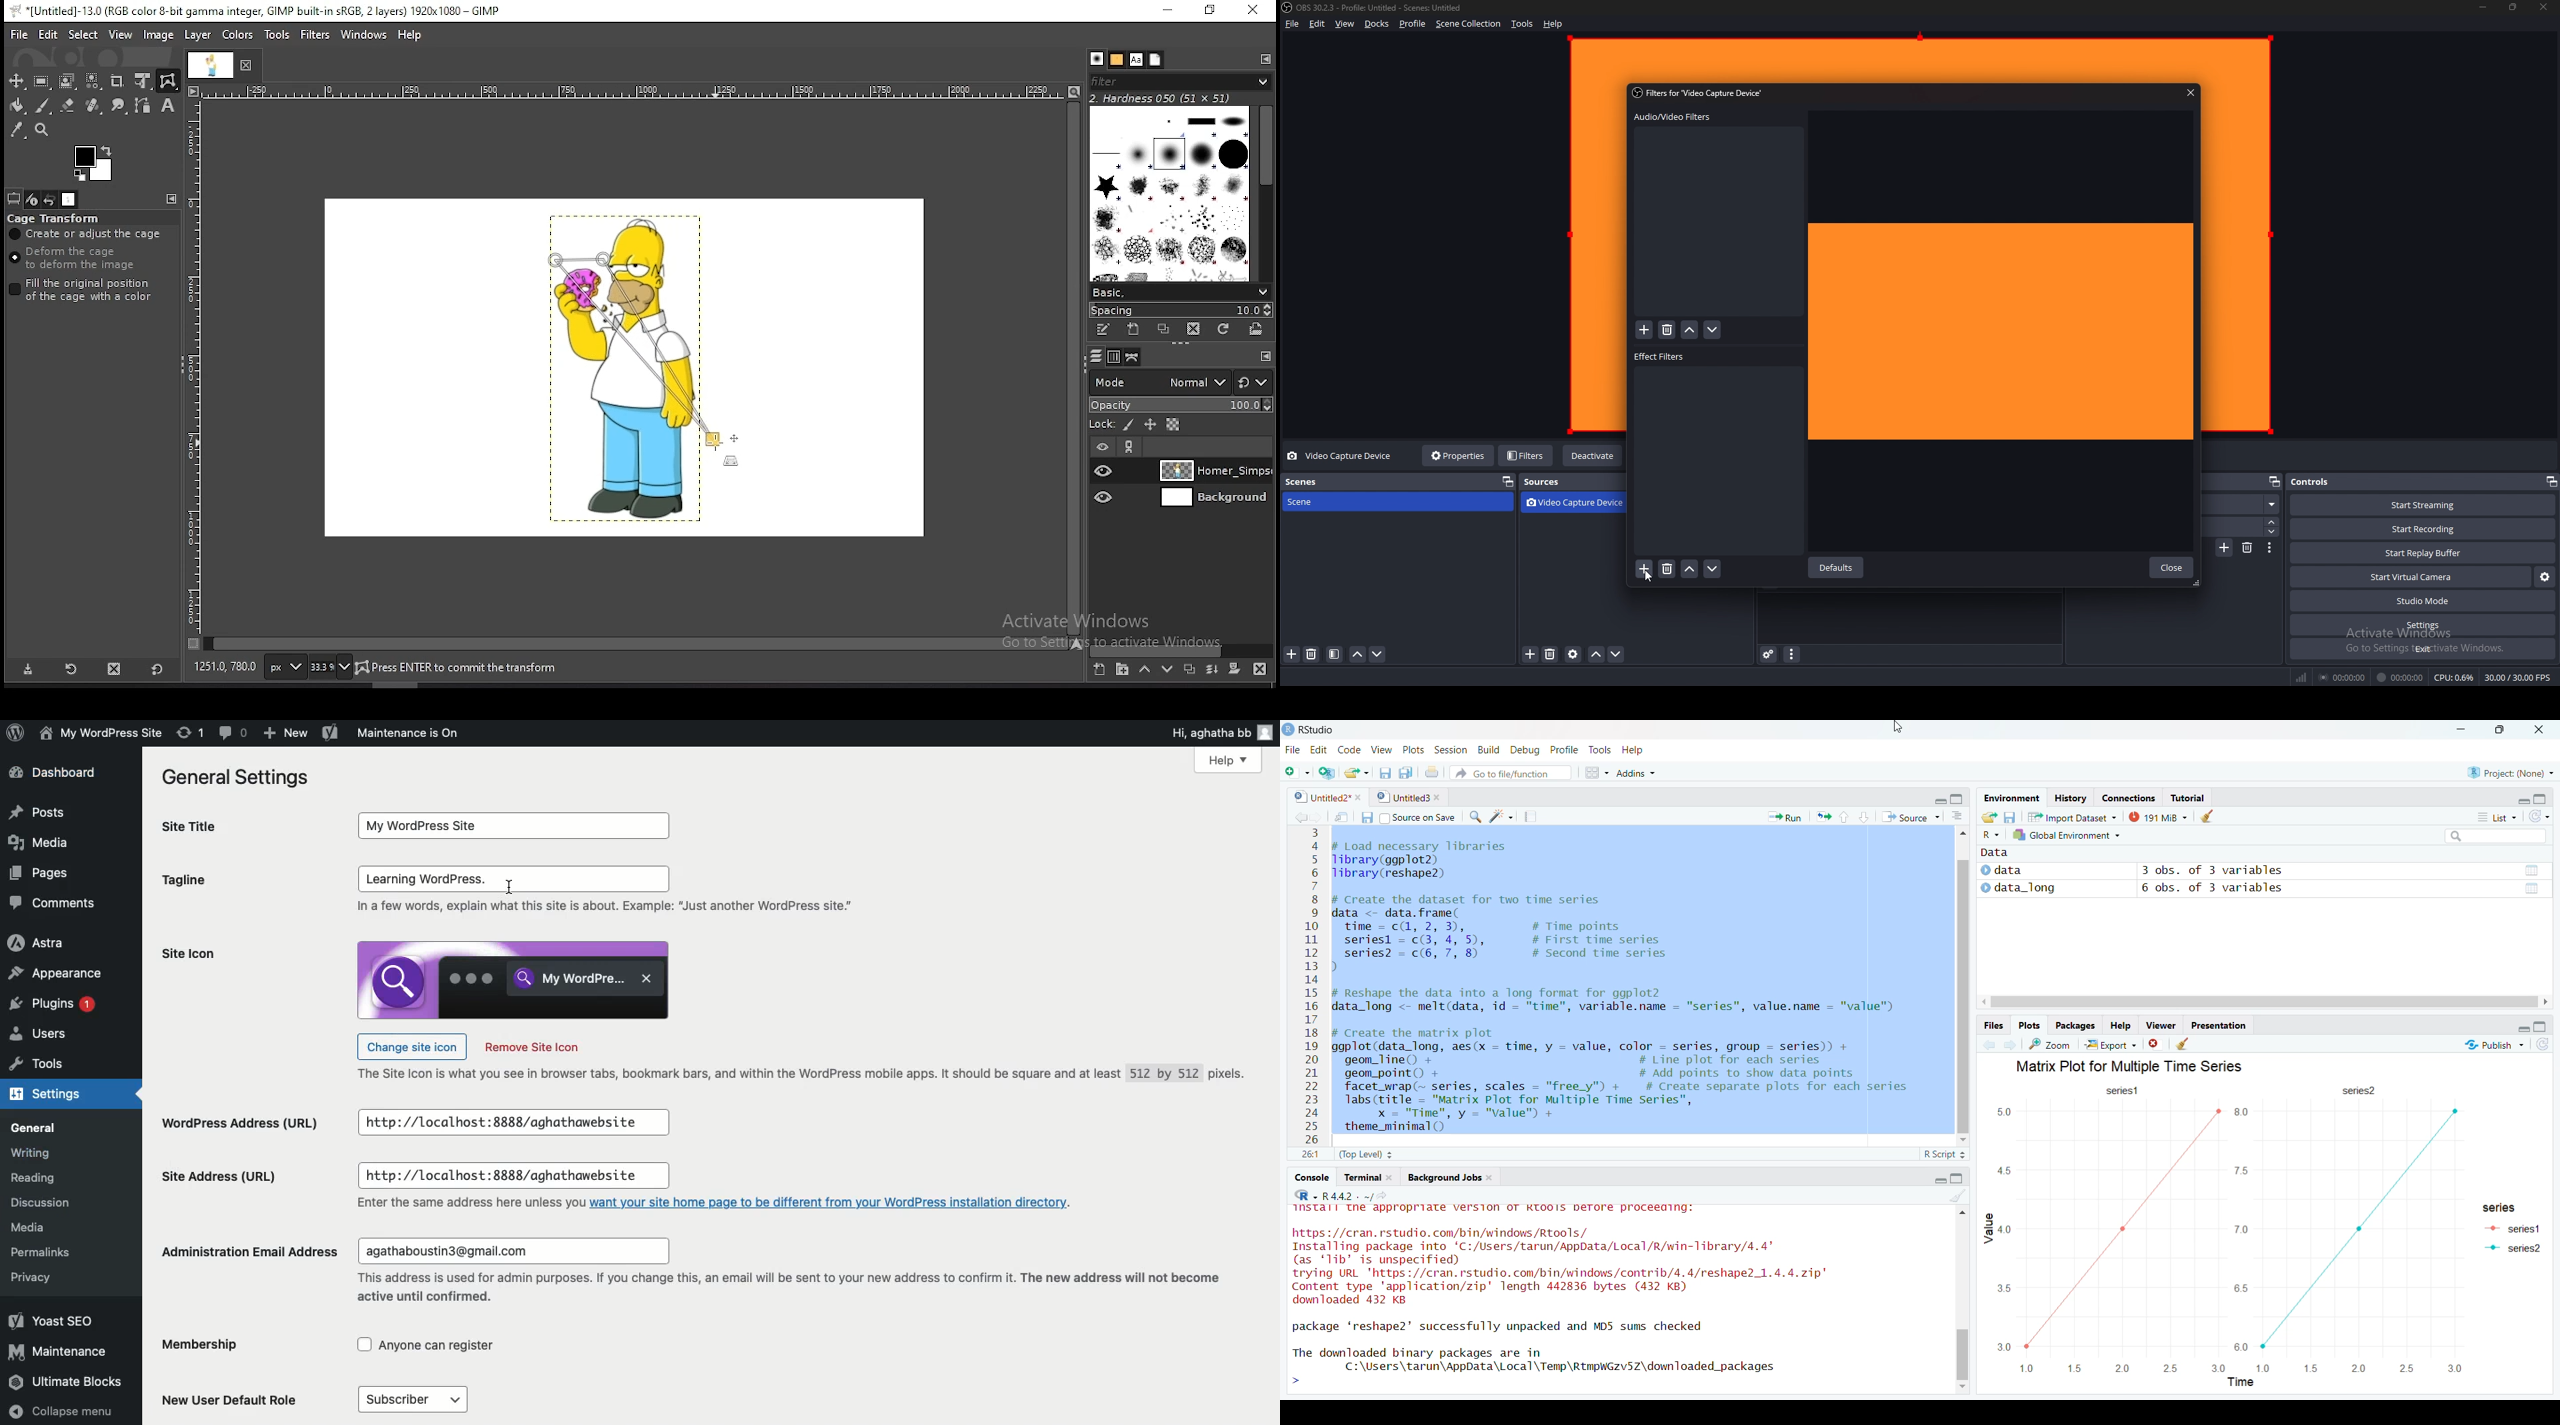 The width and height of the screenshot is (2576, 1428). What do you see at coordinates (1168, 671) in the screenshot?
I see `move layer one step down` at bounding box center [1168, 671].